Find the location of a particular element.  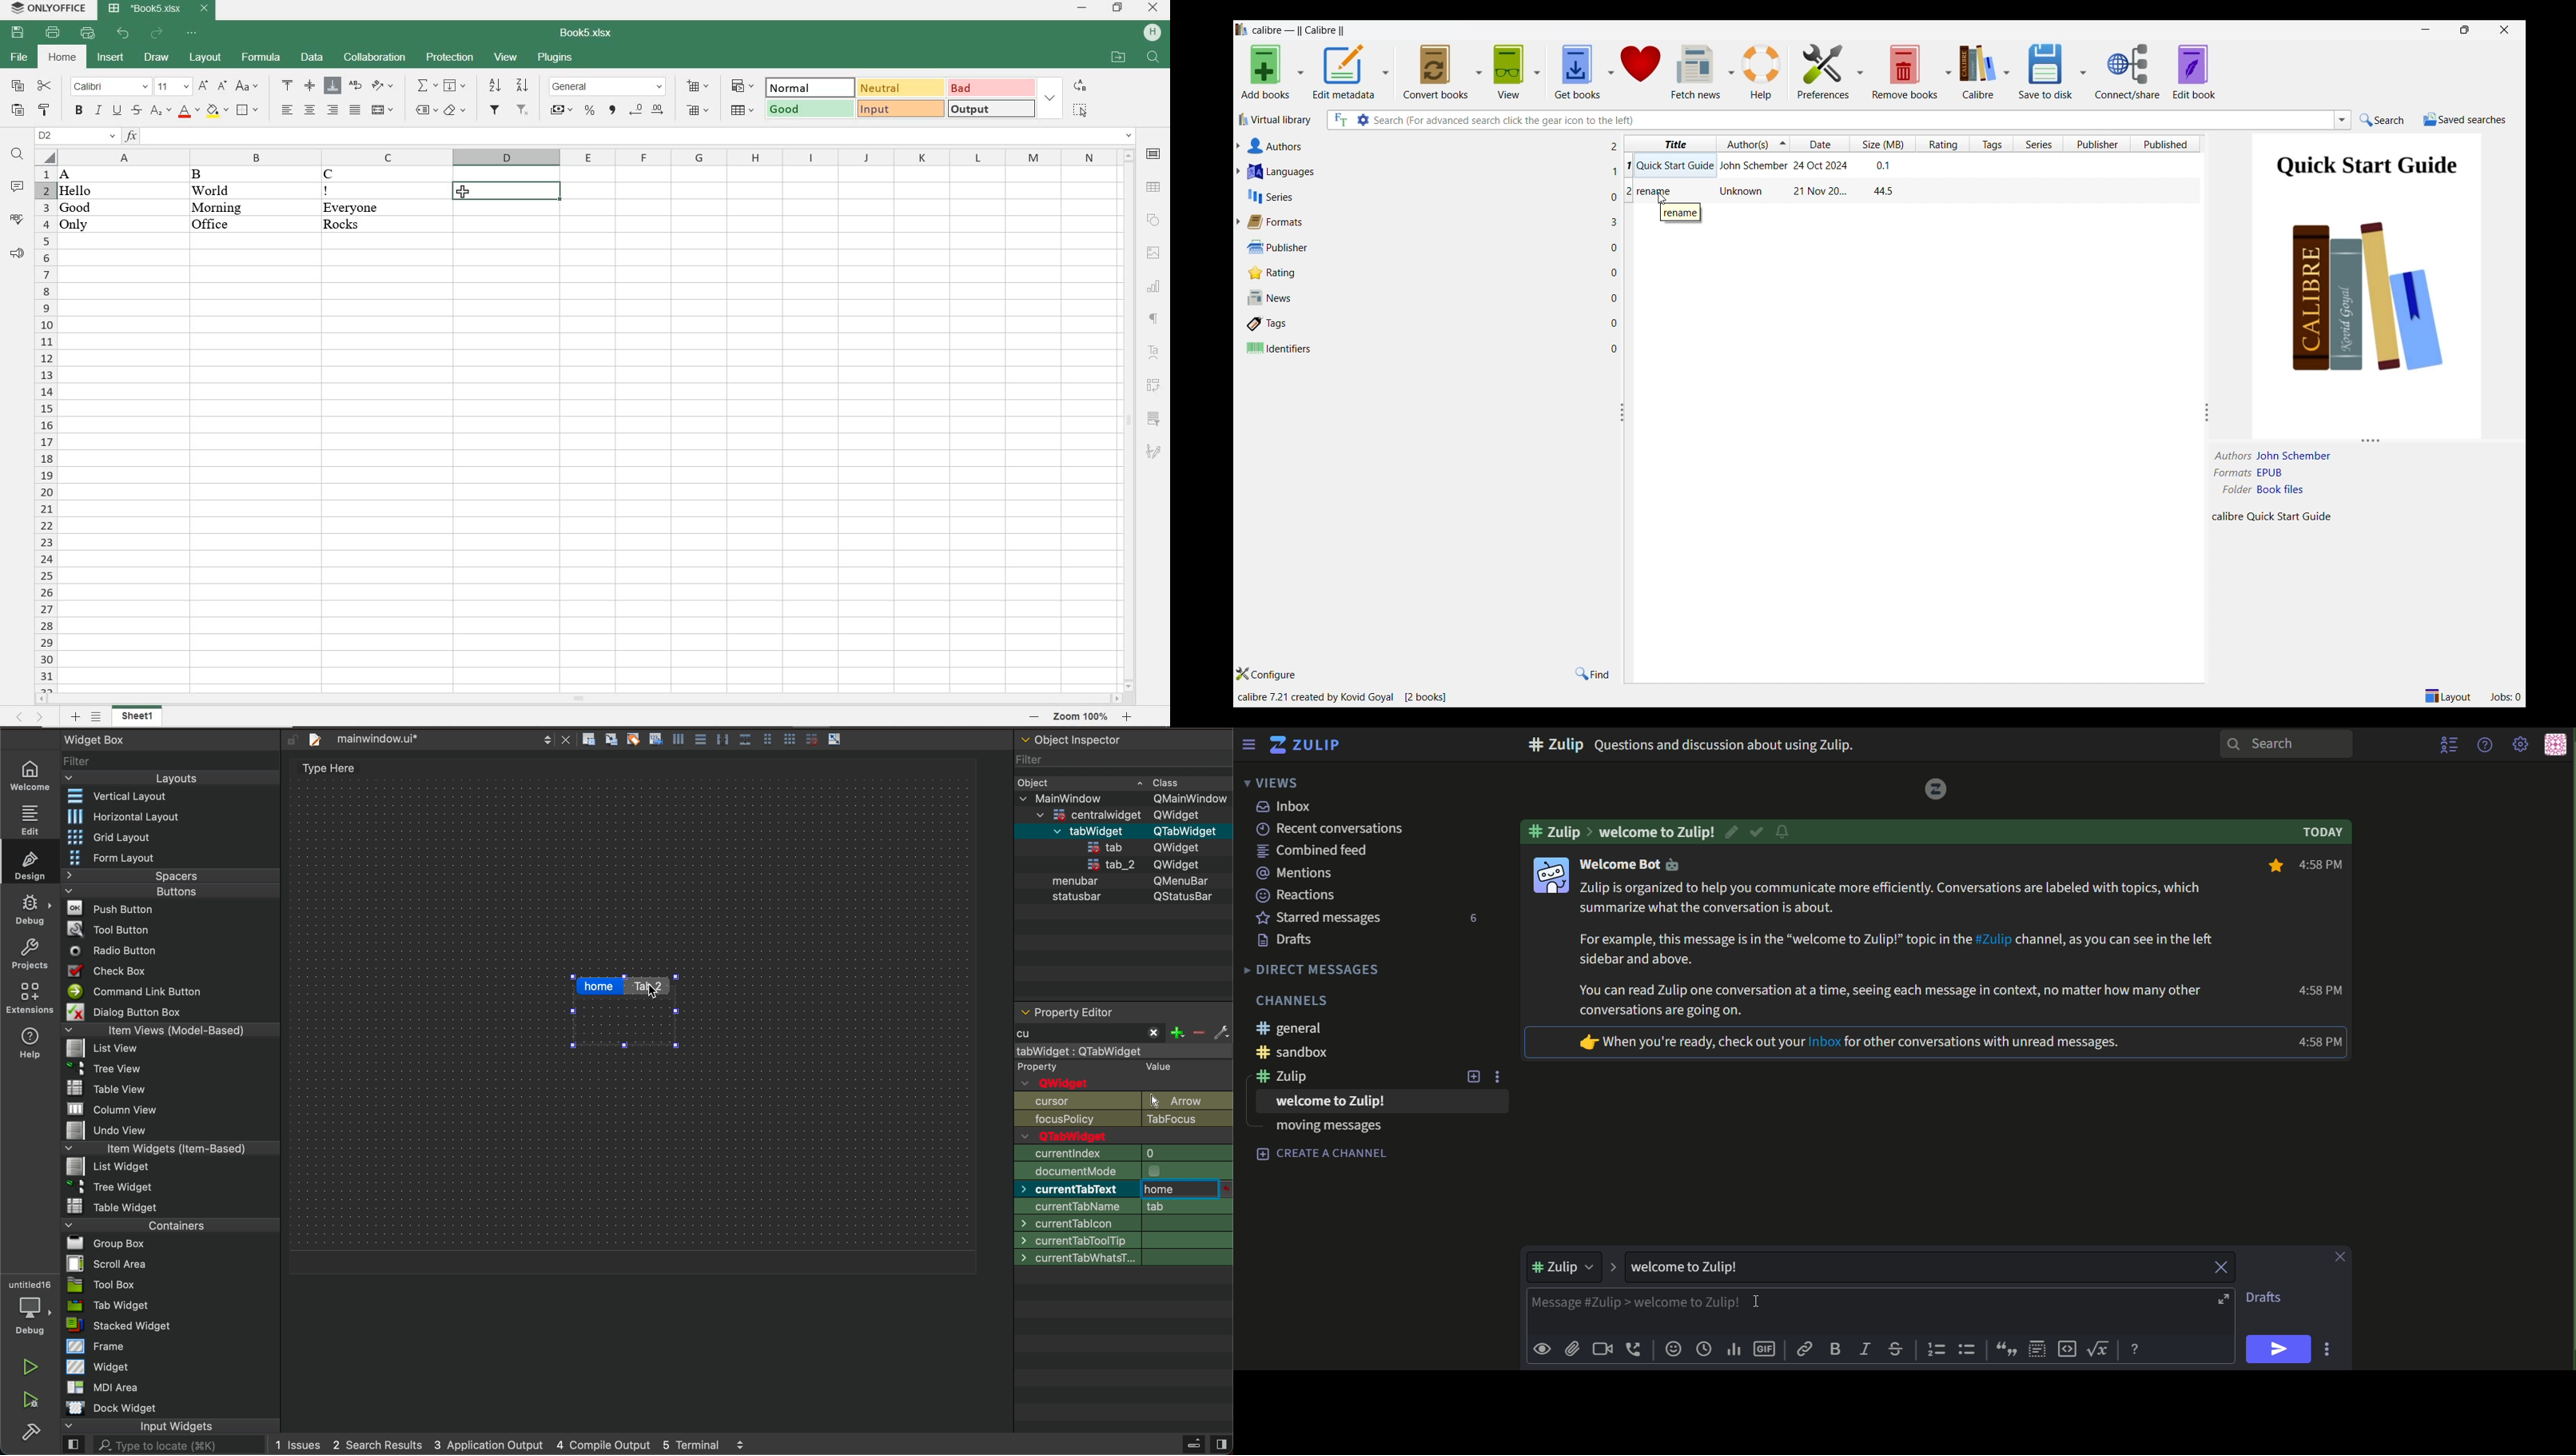

italic is located at coordinates (98, 111).